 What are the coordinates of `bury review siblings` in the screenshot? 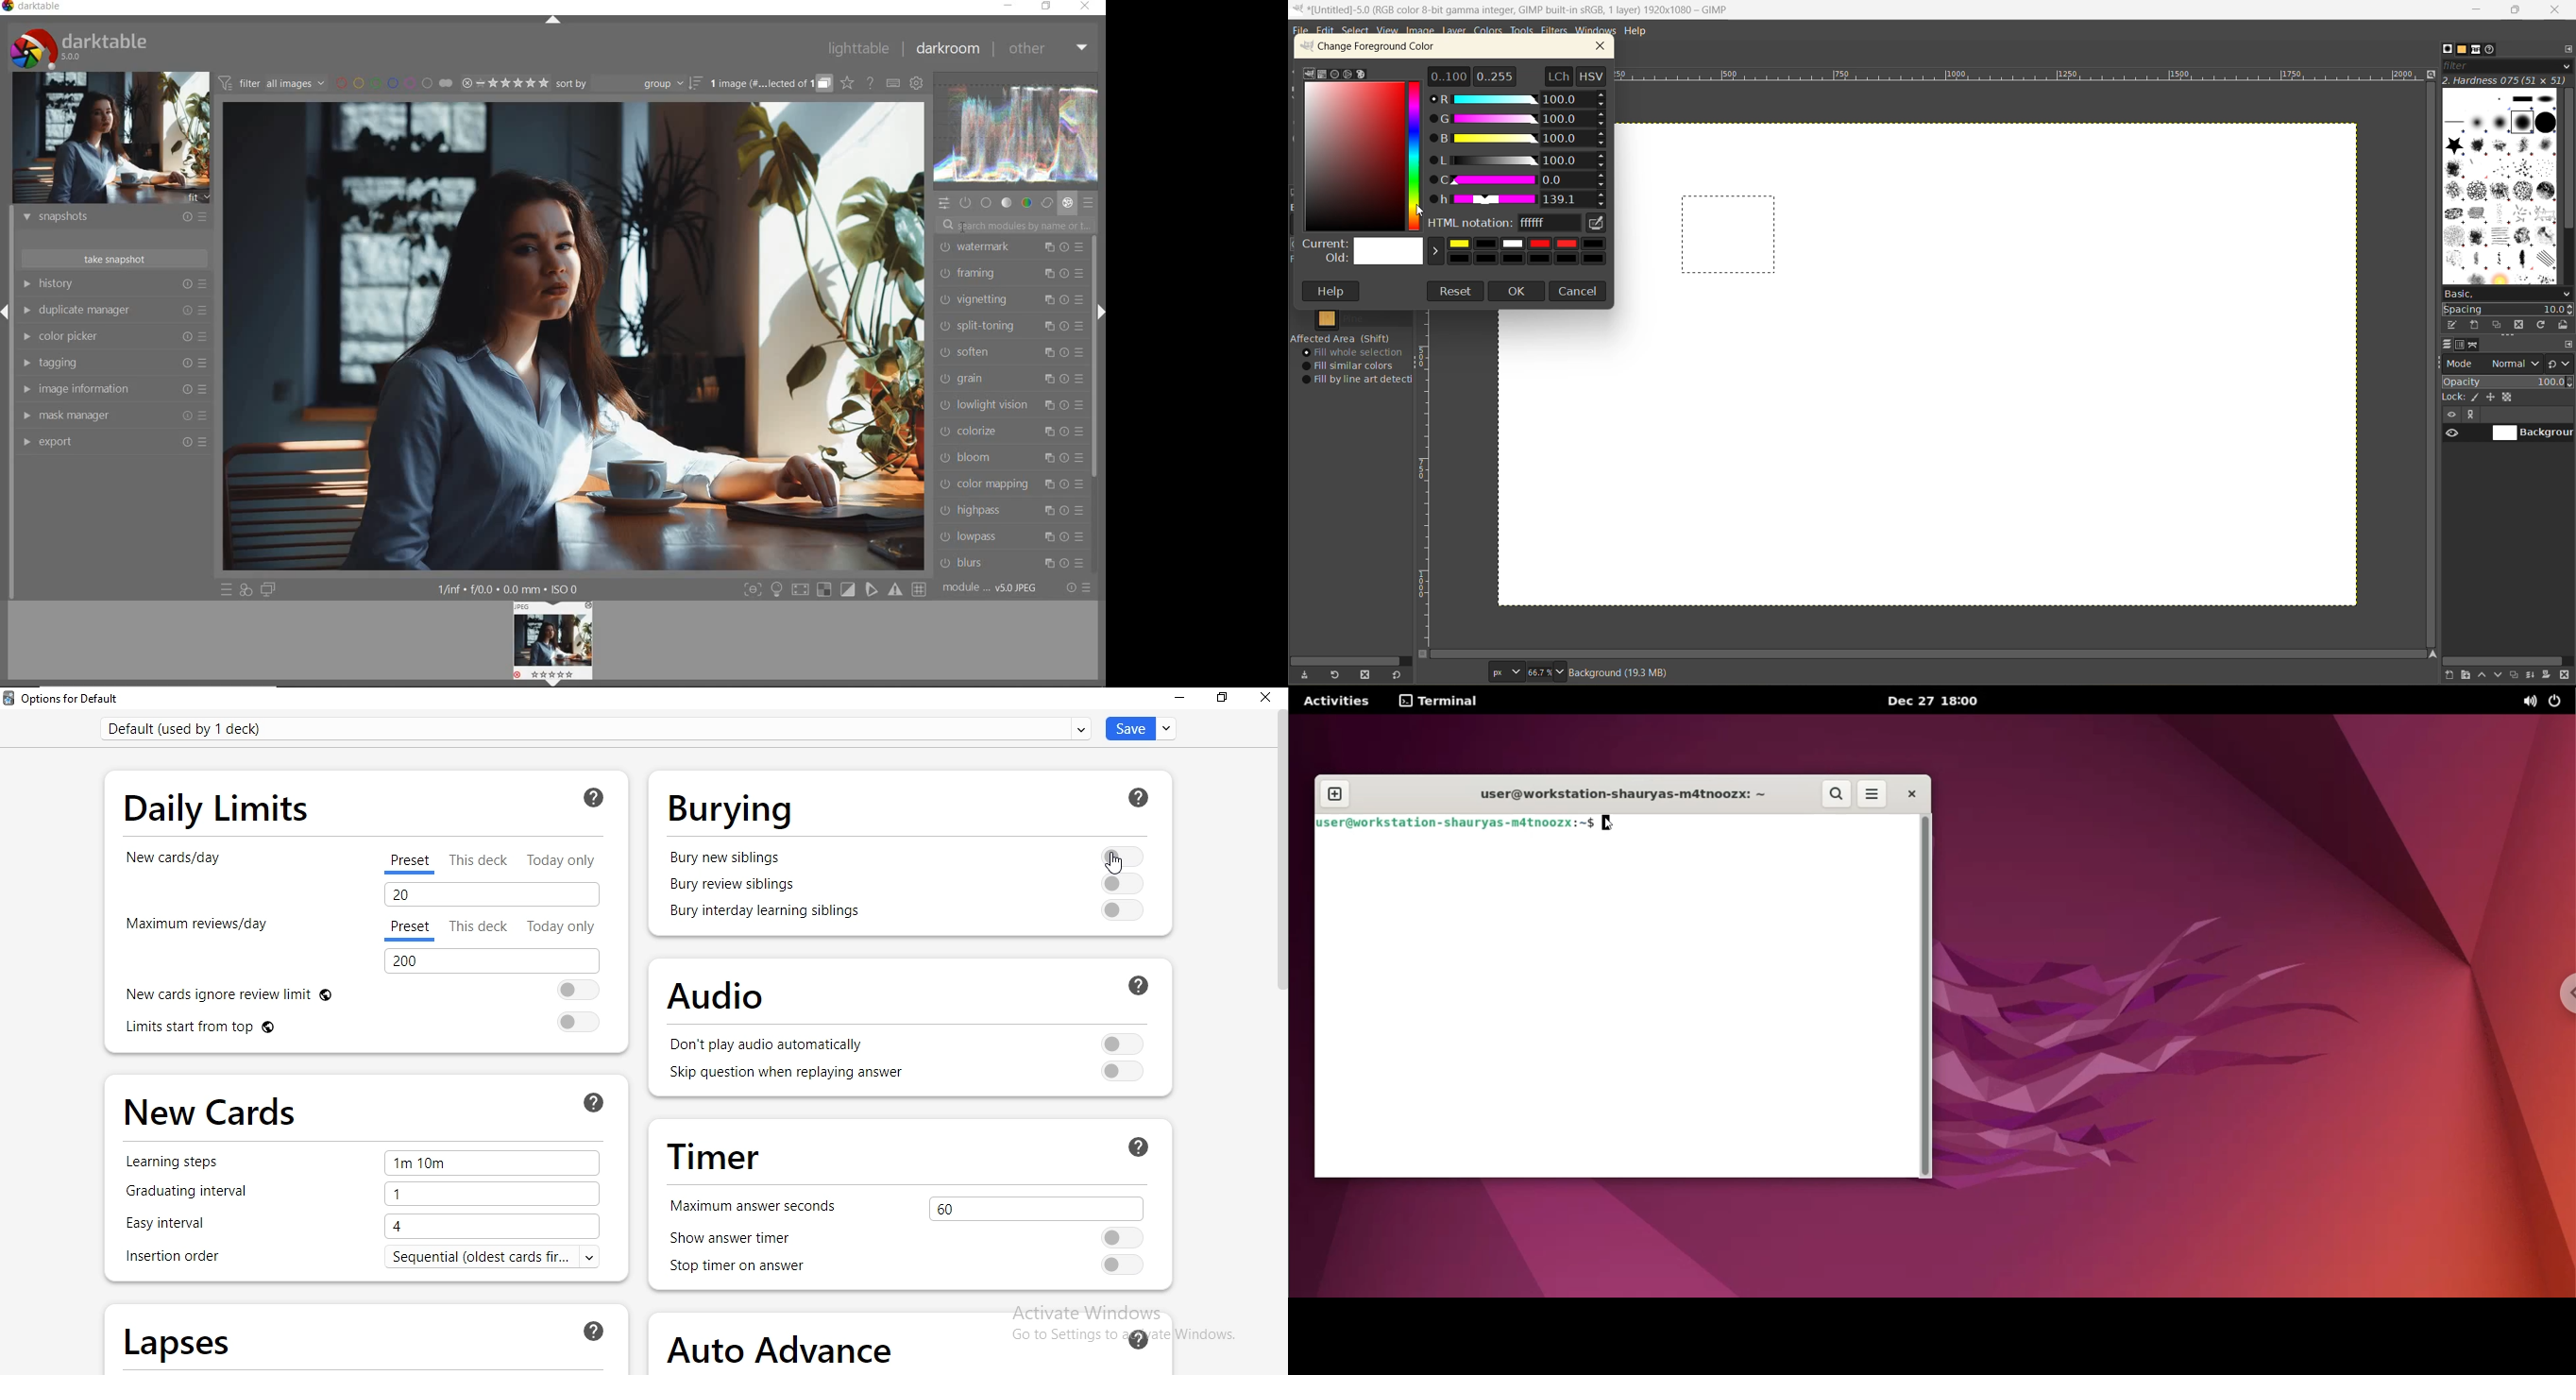 It's located at (734, 887).